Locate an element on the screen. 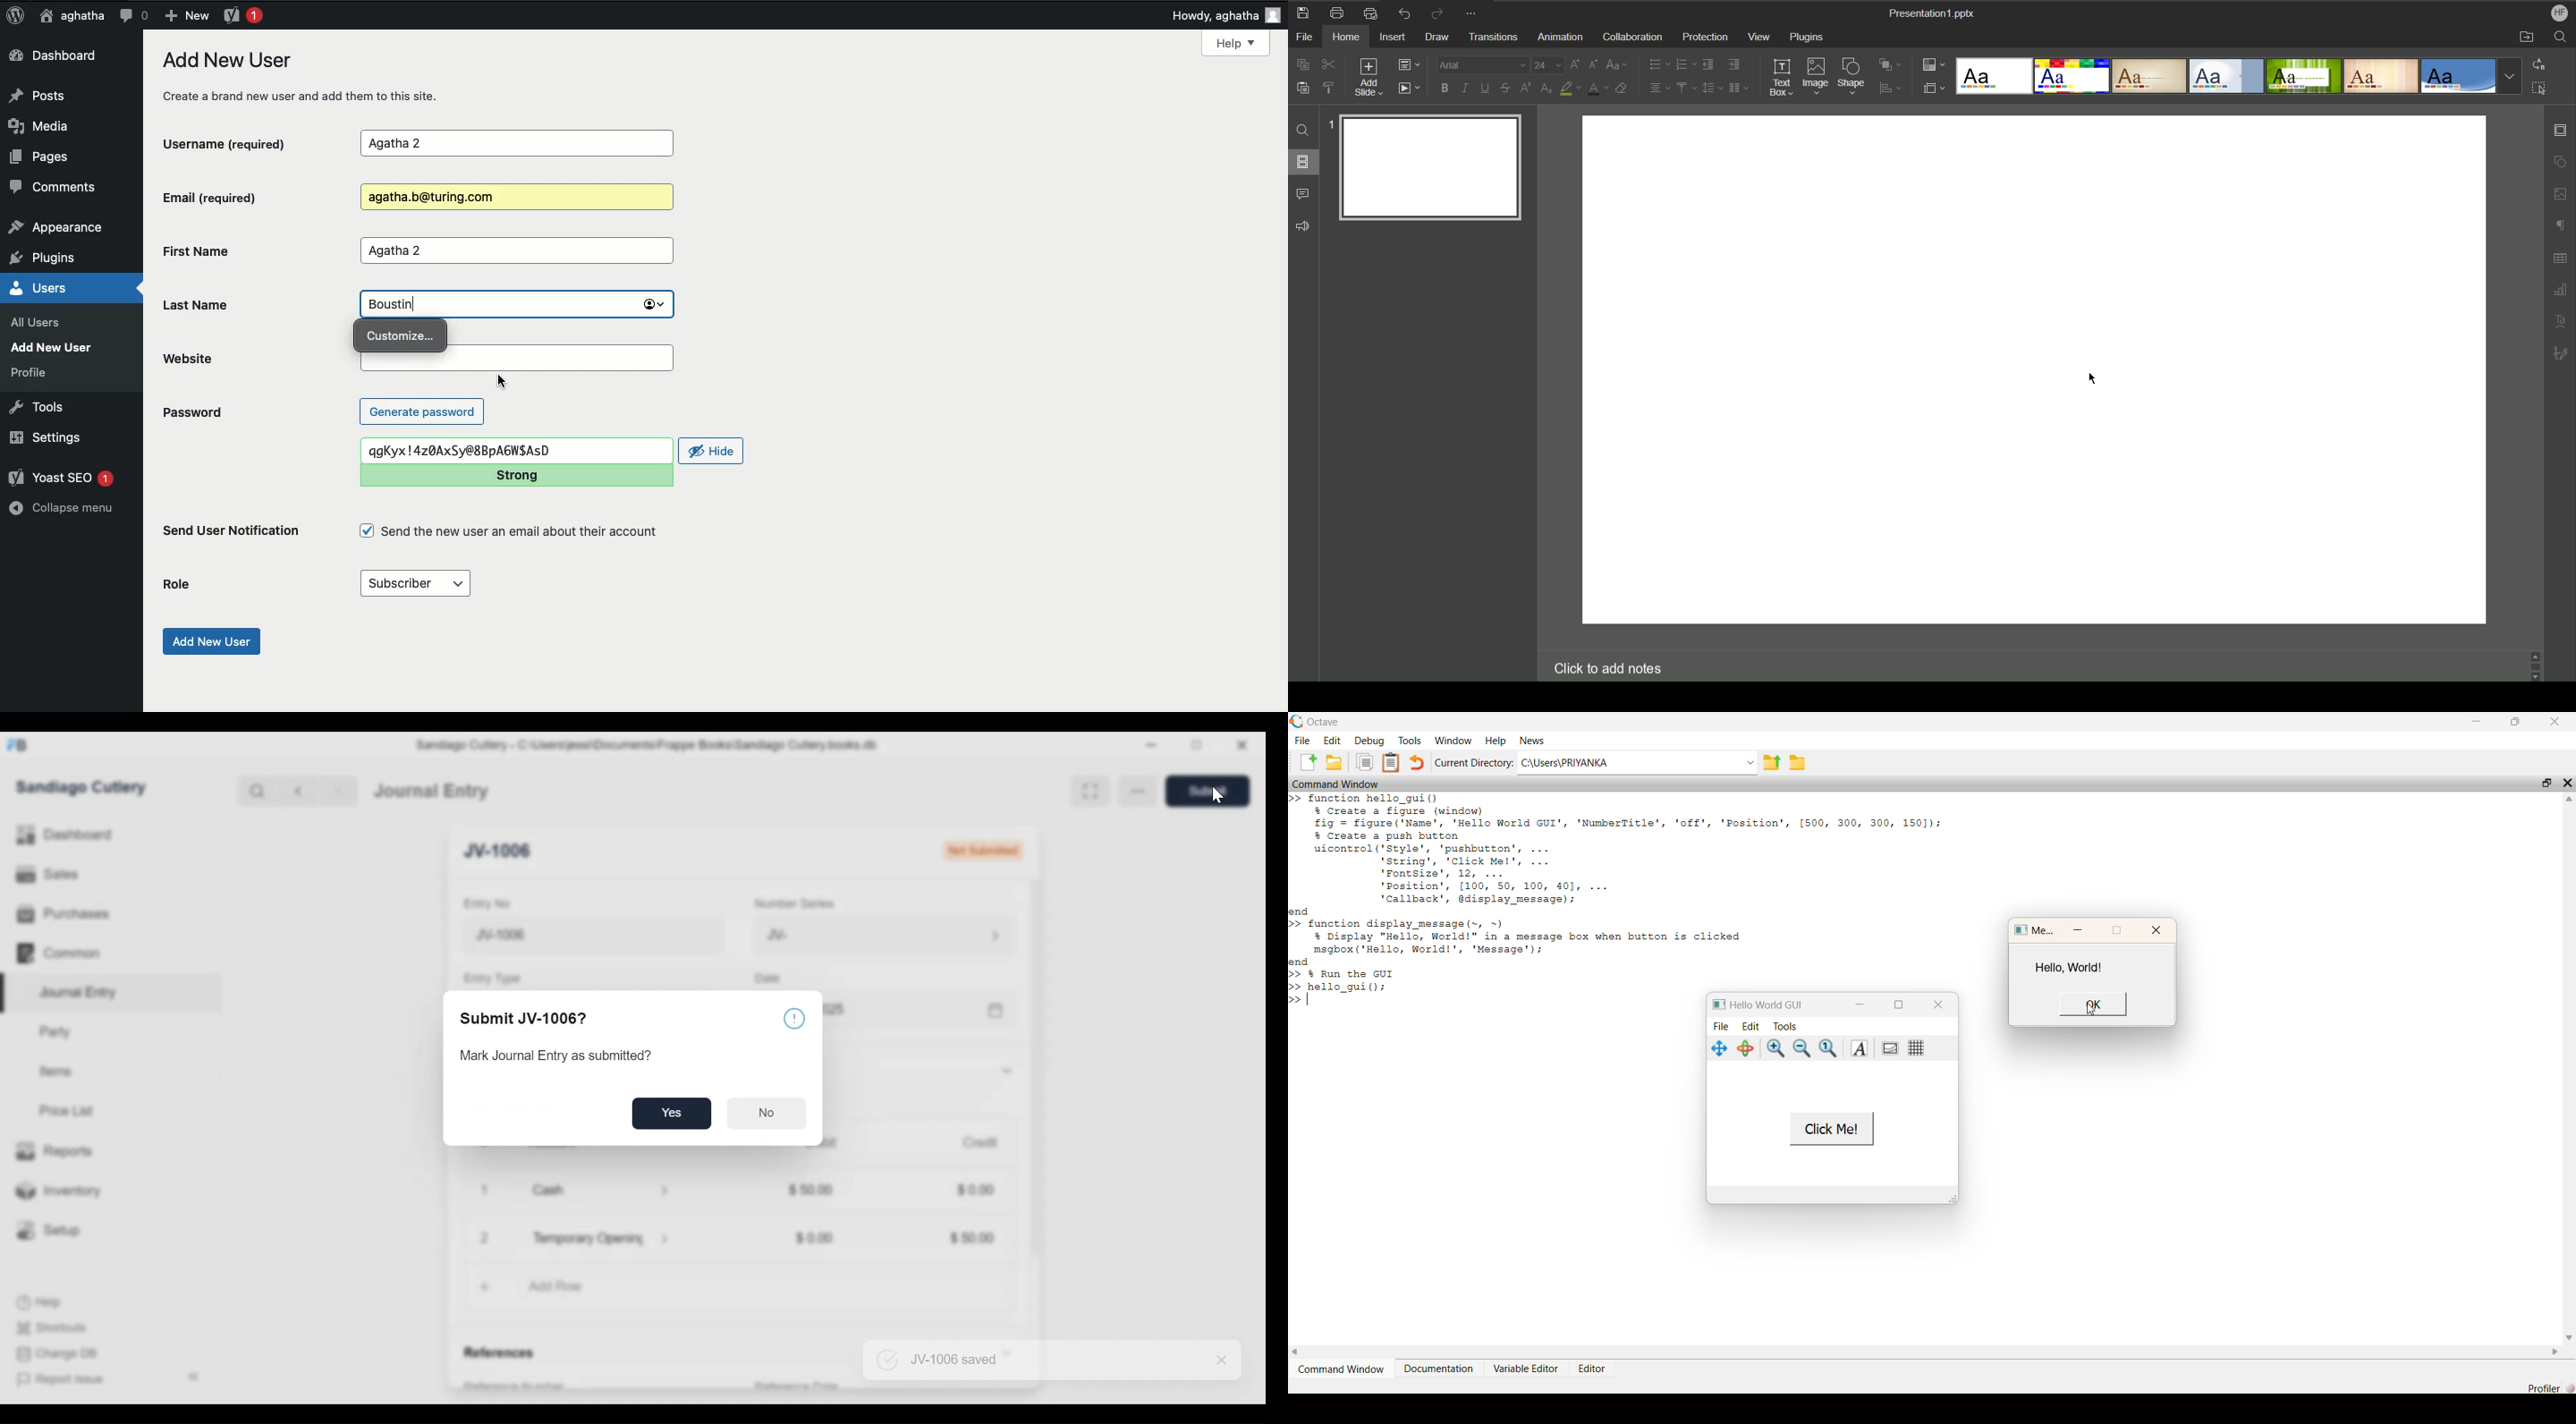 This screenshot has height=1428, width=2576. Align is located at coordinates (1659, 89).